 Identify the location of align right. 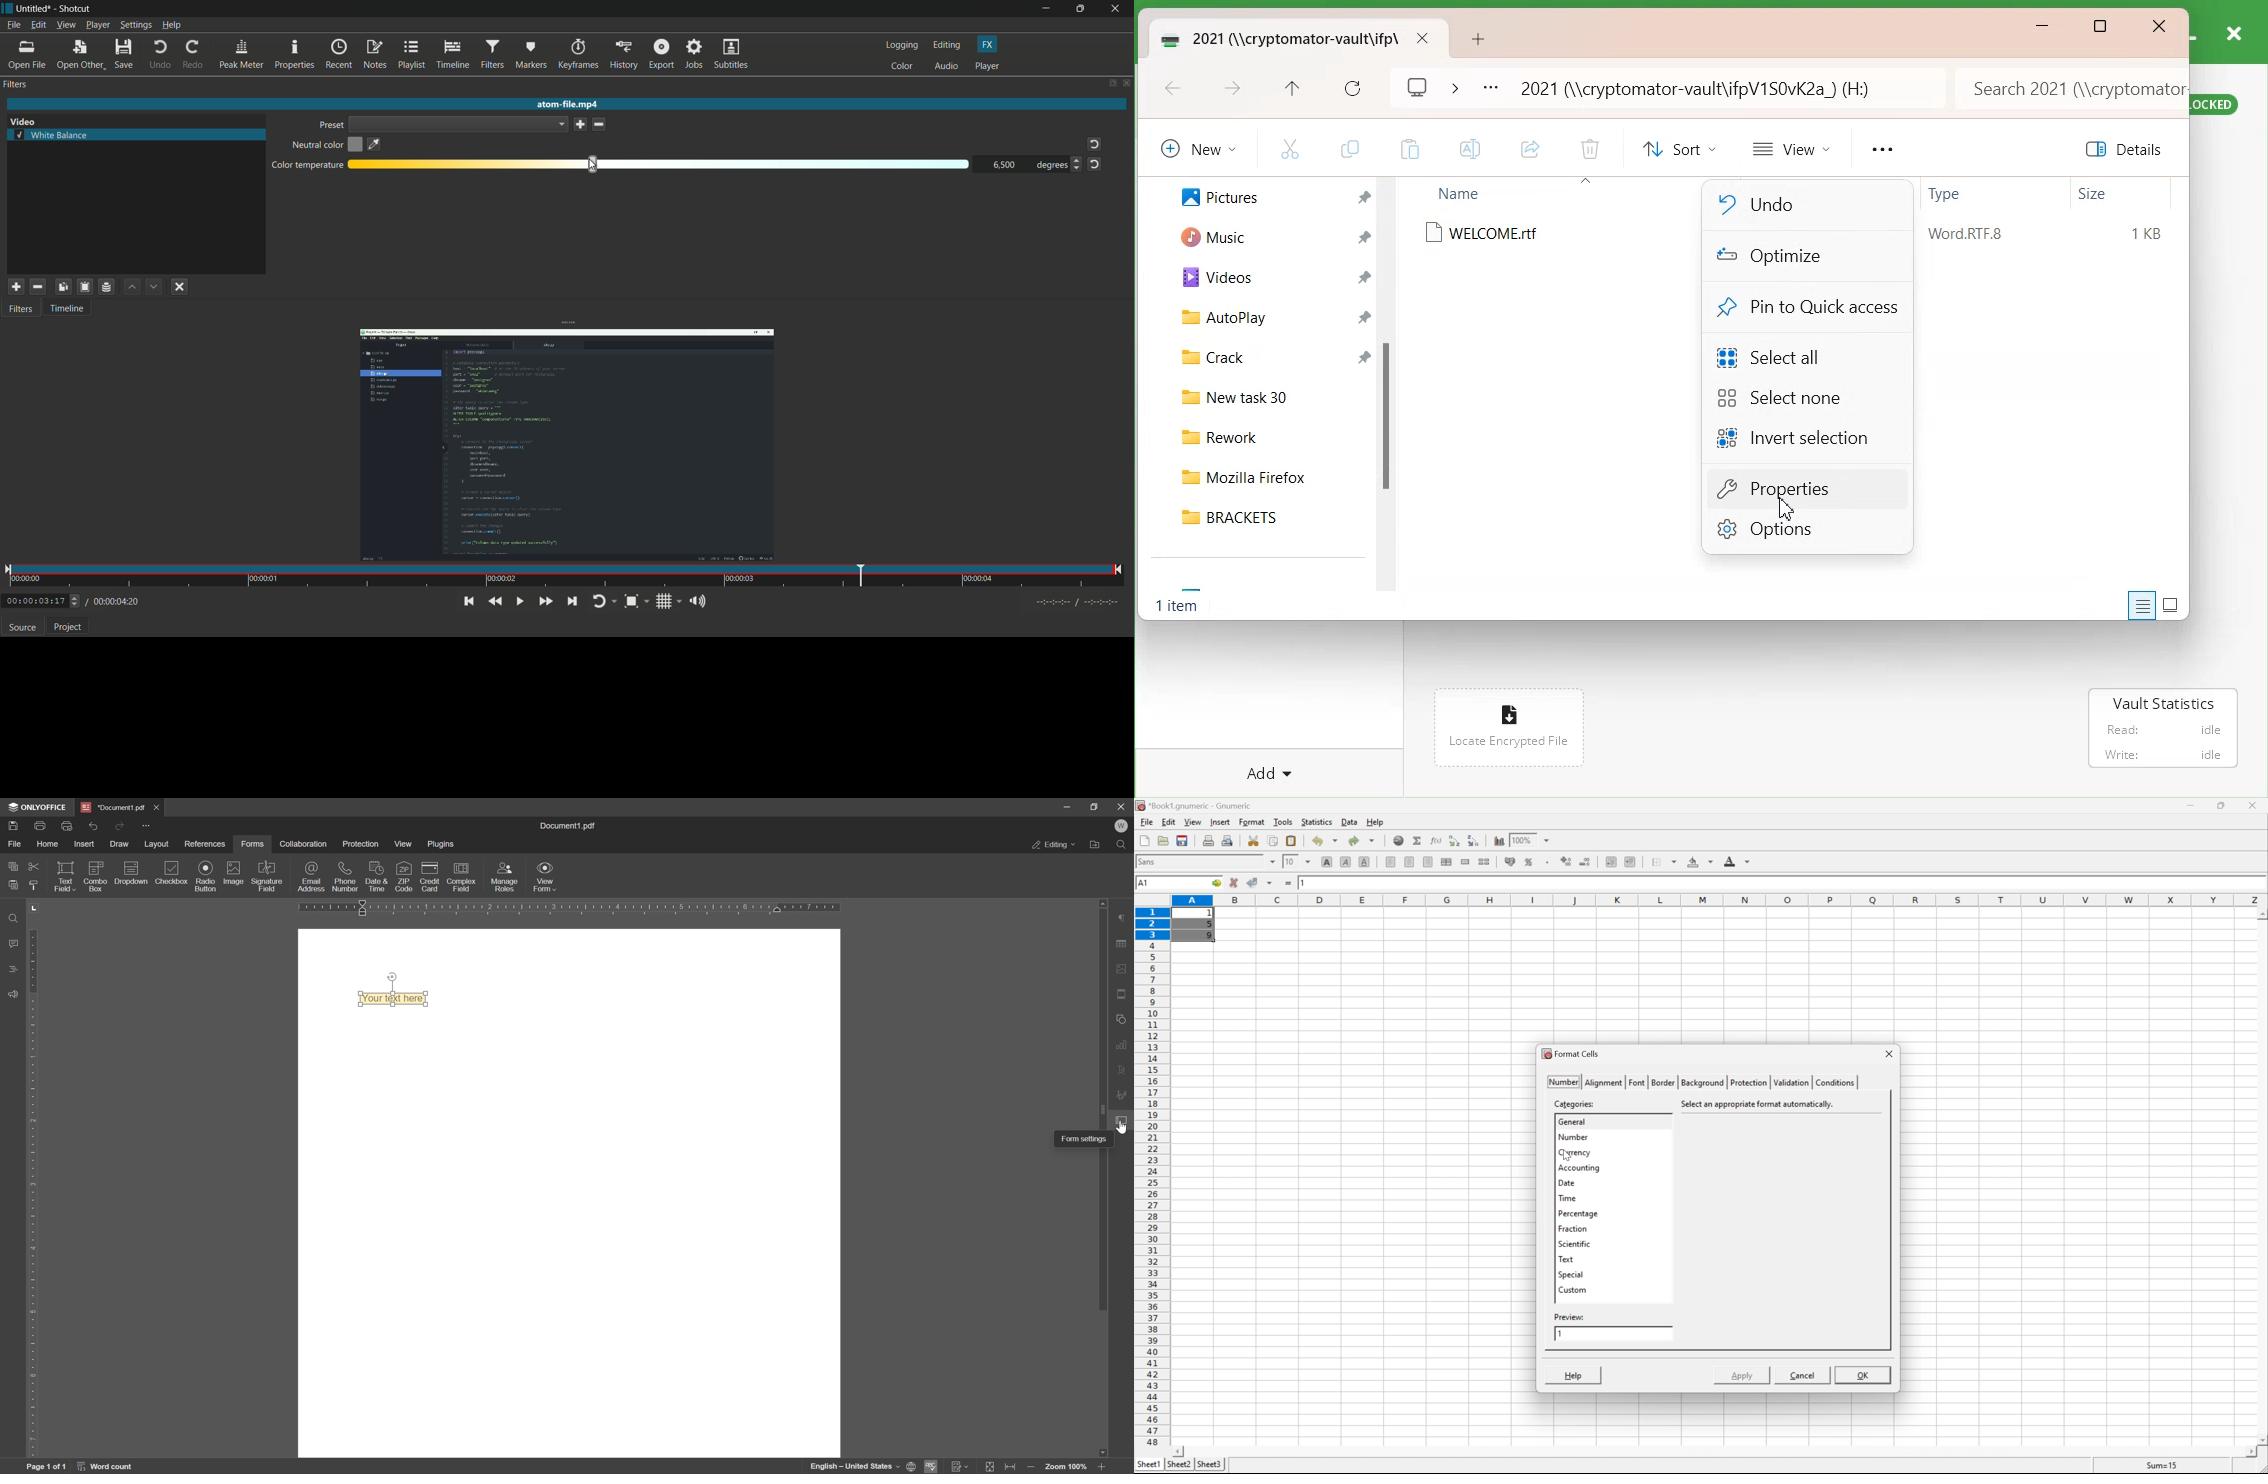
(1429, 861).